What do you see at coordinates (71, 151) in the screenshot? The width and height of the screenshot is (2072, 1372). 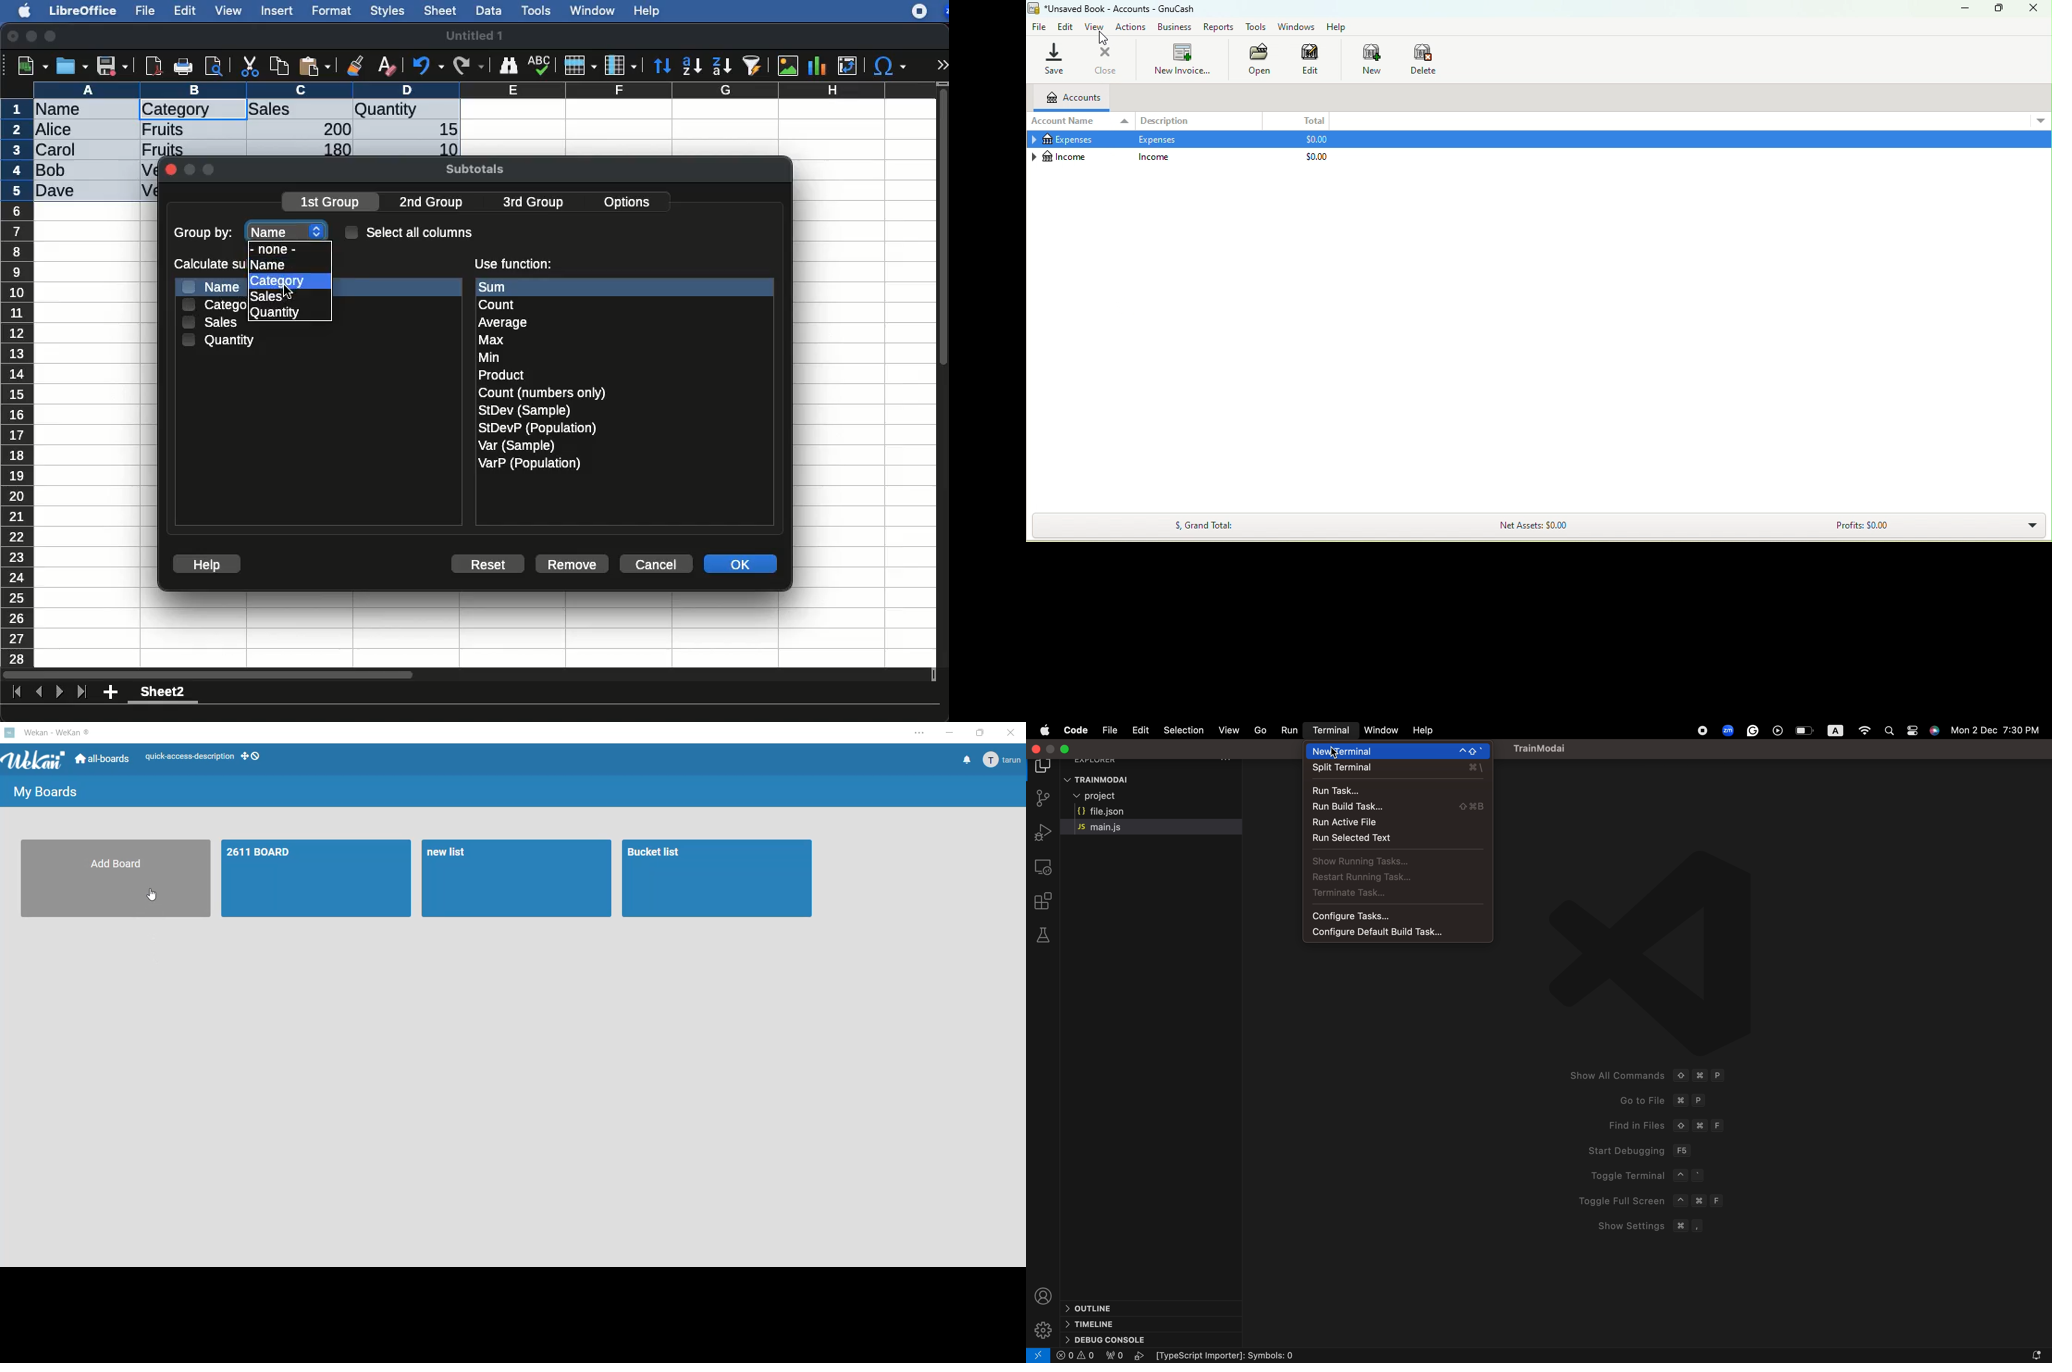 I see `Carol` at bounding box center [71, 151].